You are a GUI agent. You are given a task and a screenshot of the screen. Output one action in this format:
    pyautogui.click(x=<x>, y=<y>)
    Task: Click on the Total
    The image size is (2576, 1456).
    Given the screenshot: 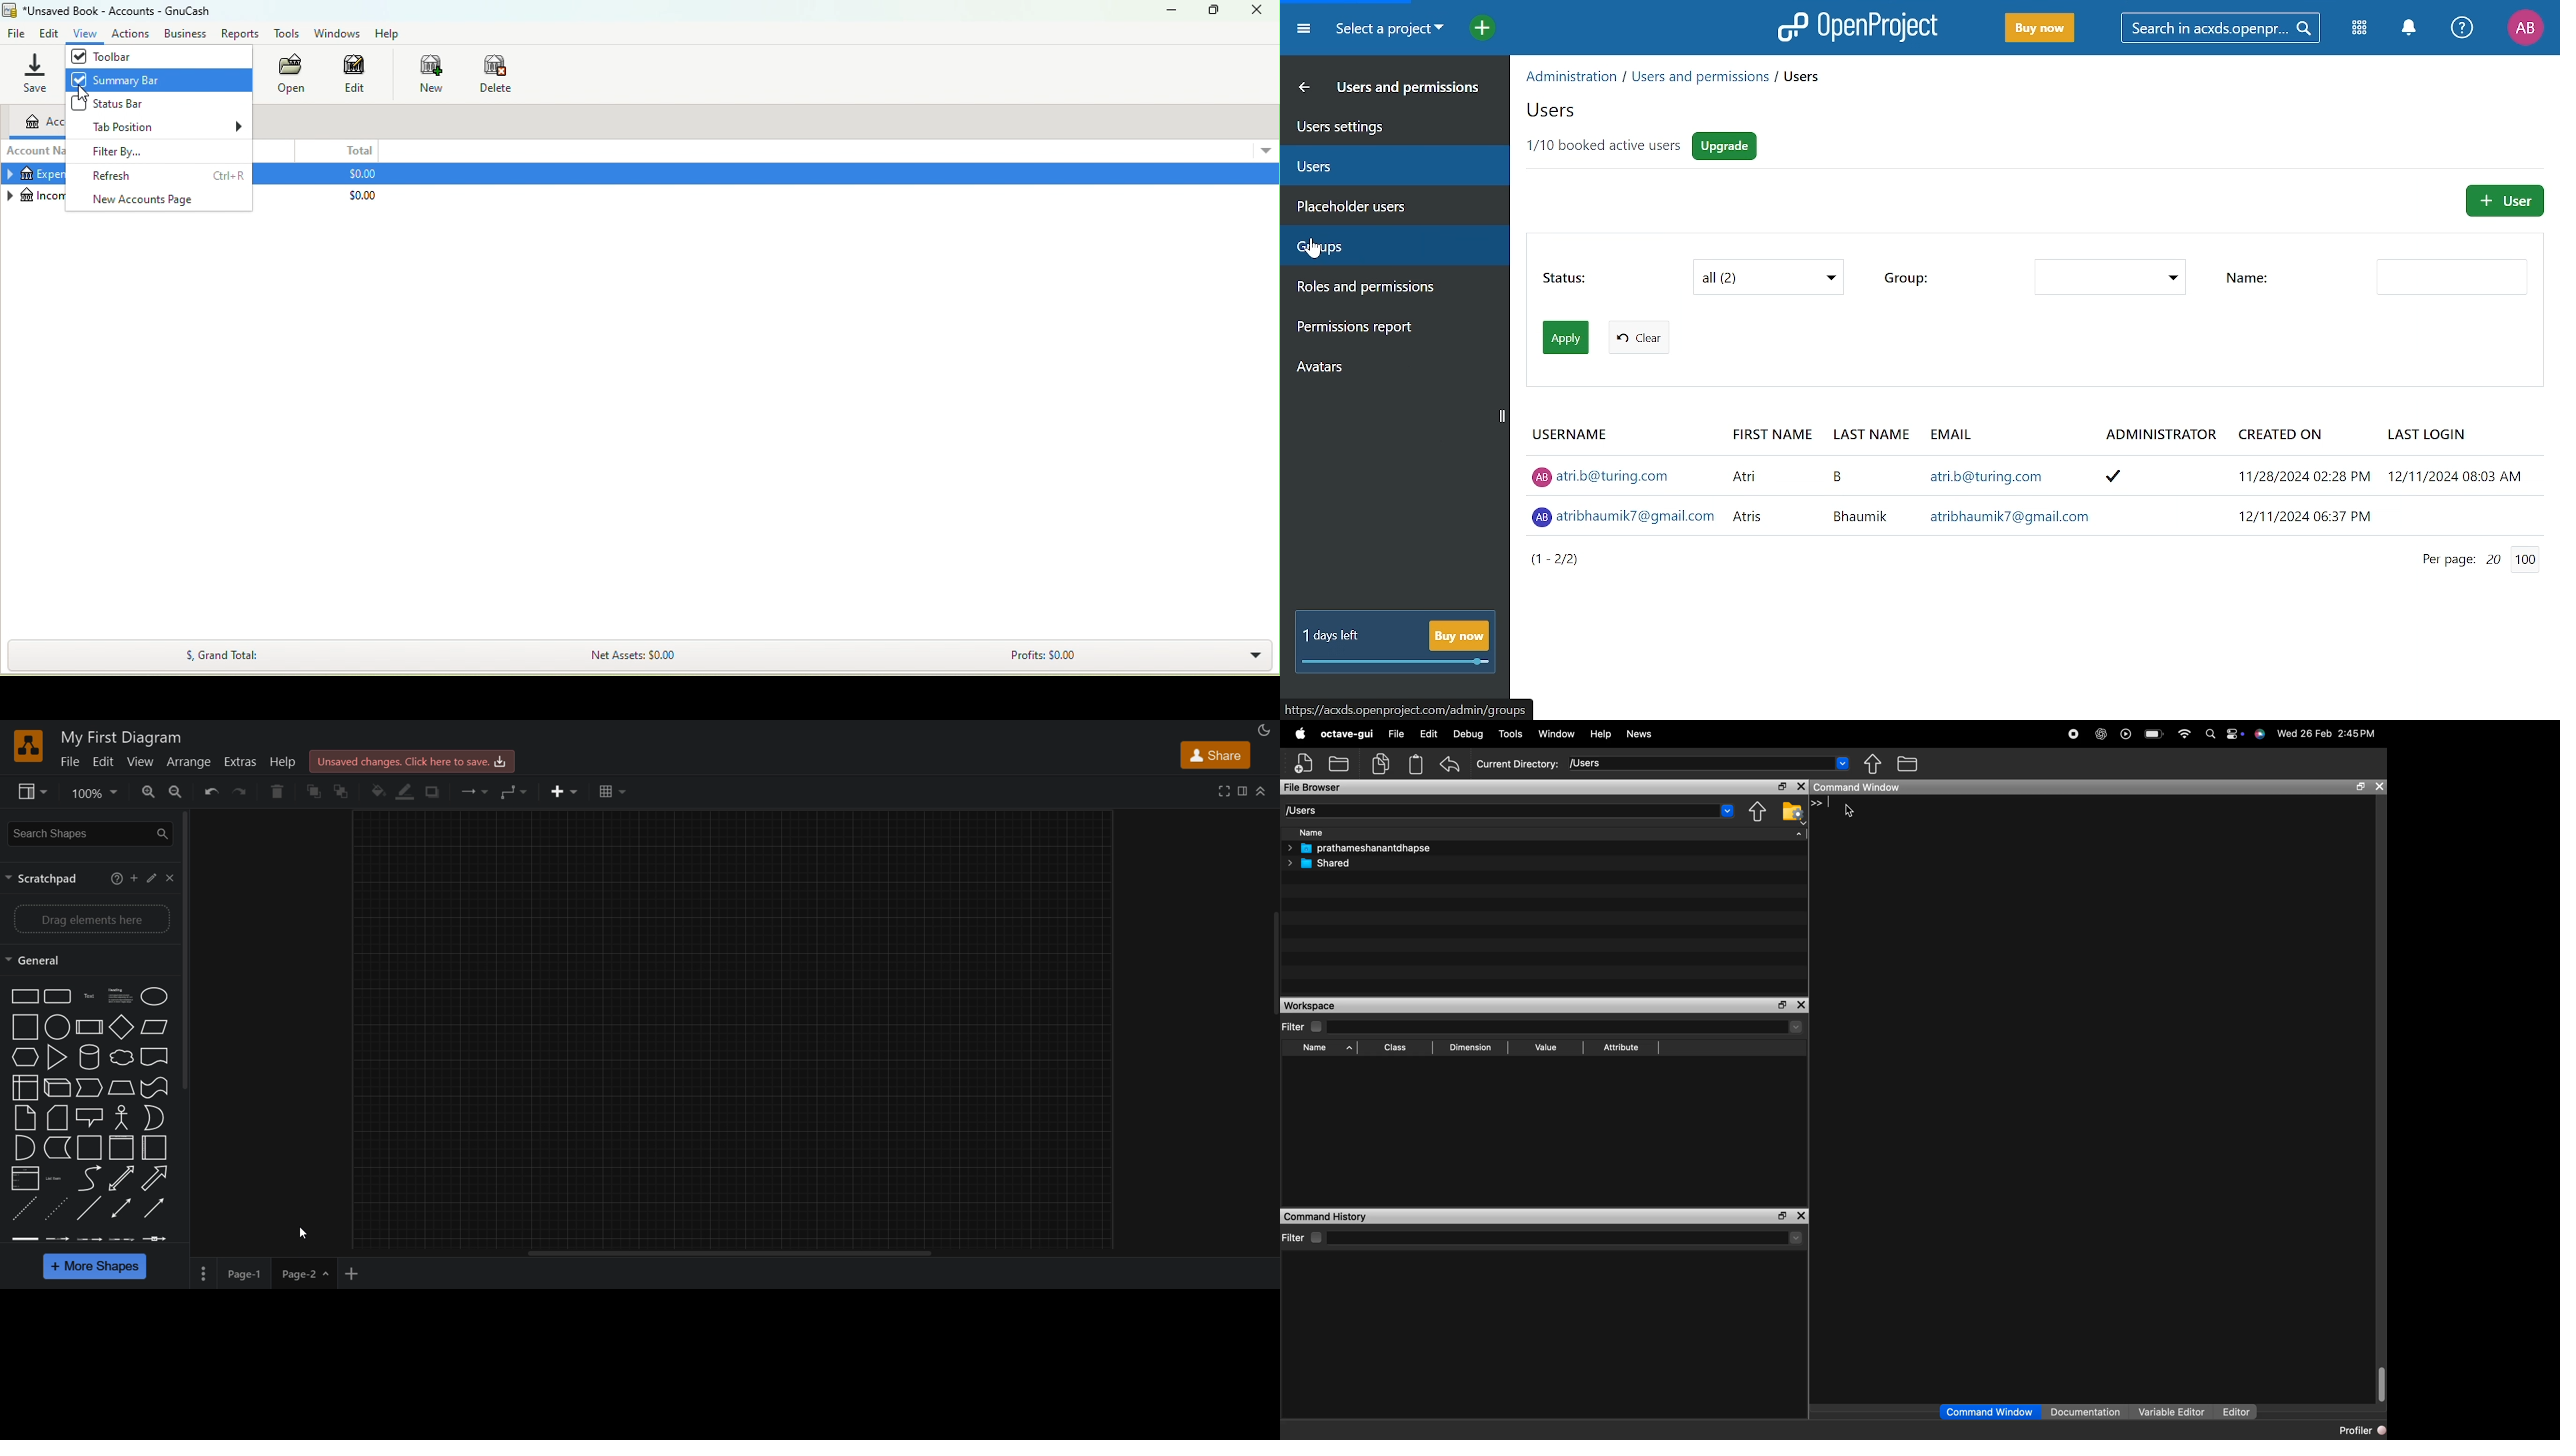 What is the action you would take?
    pyautogui.click(x=335, y=151)
    